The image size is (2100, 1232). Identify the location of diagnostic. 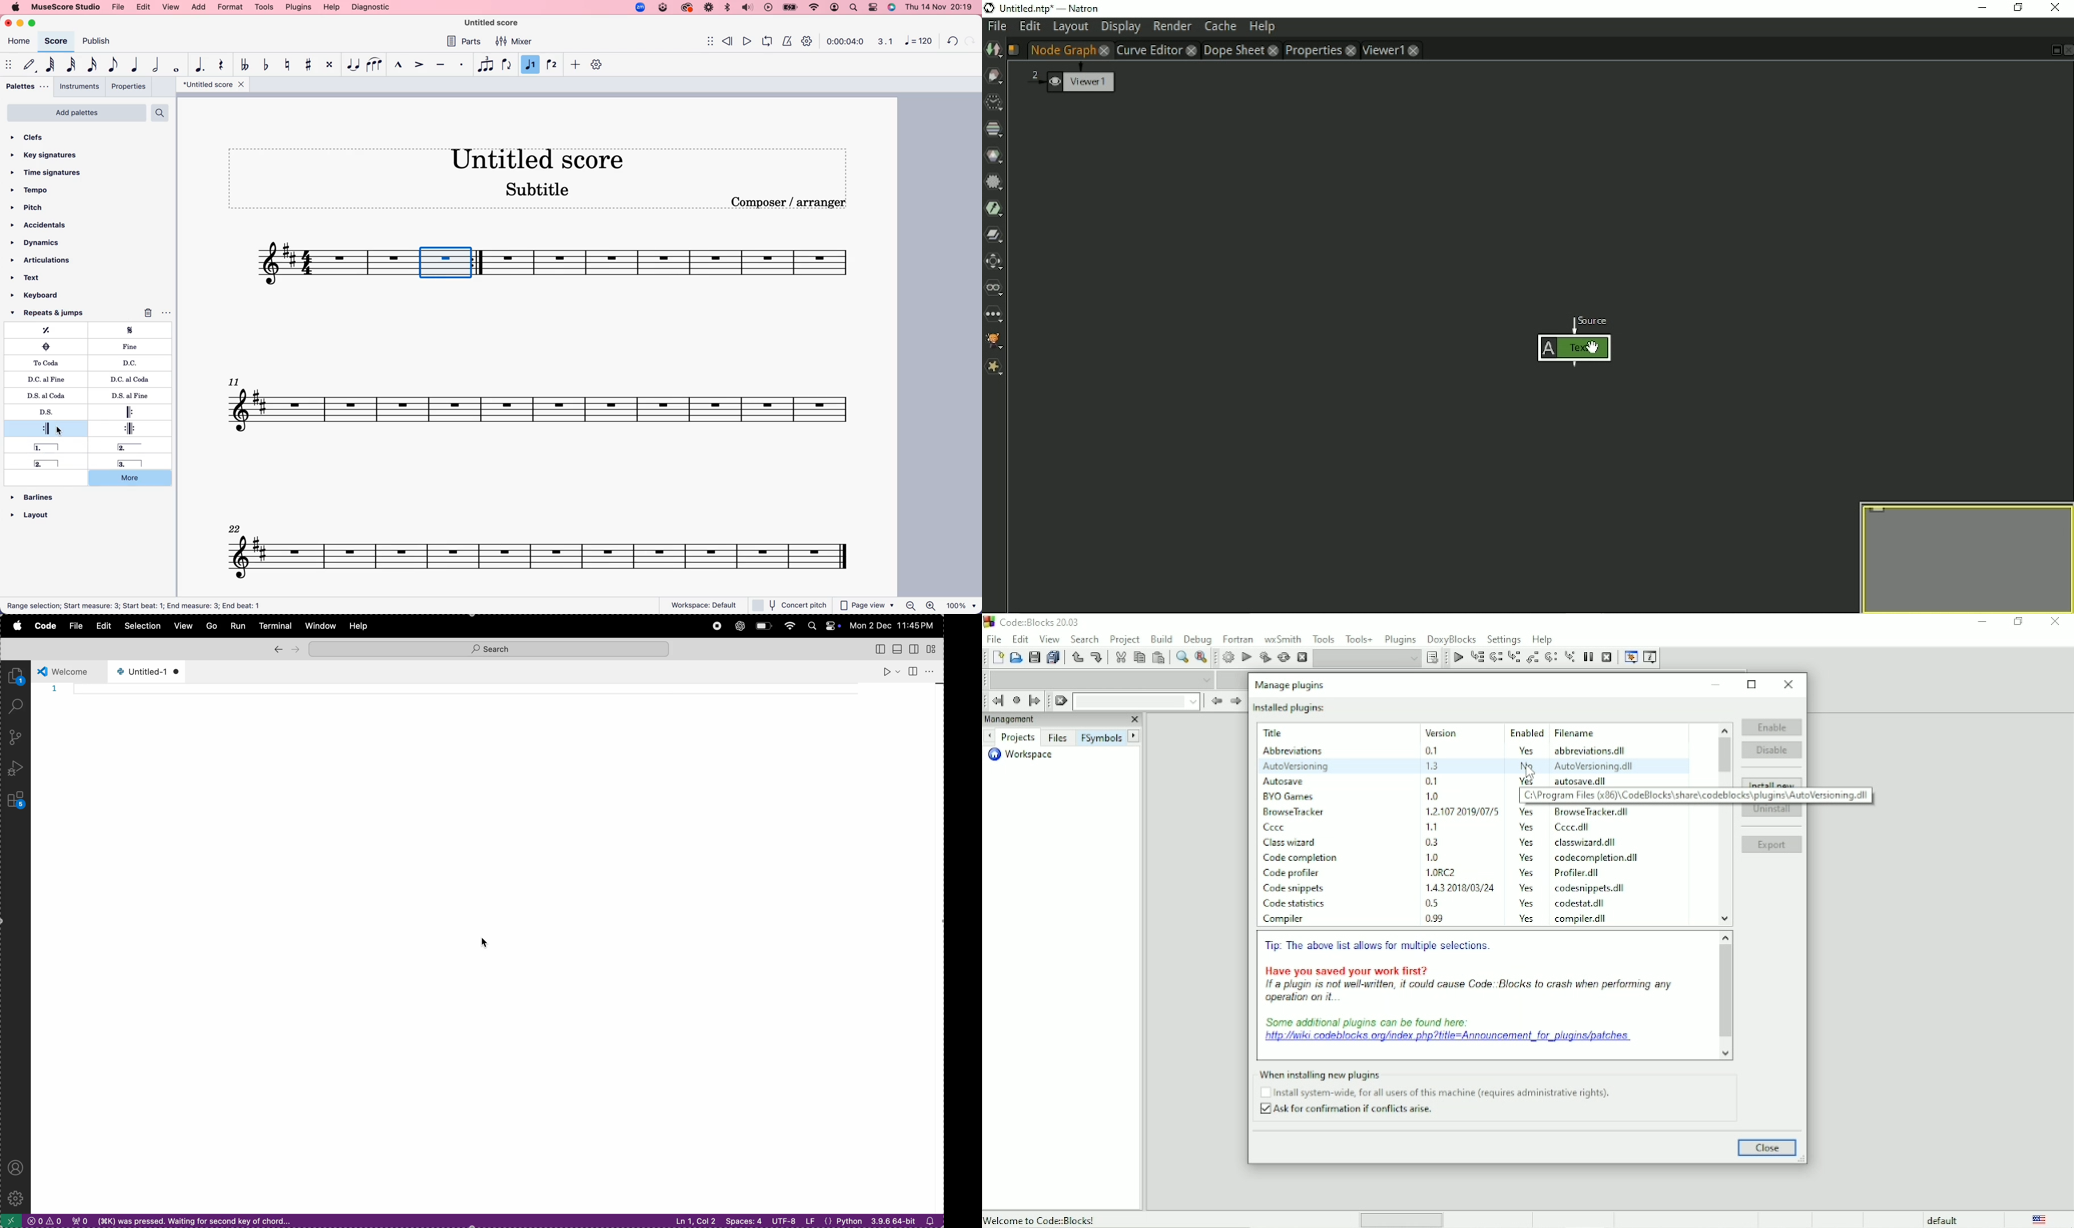
(371, 7).